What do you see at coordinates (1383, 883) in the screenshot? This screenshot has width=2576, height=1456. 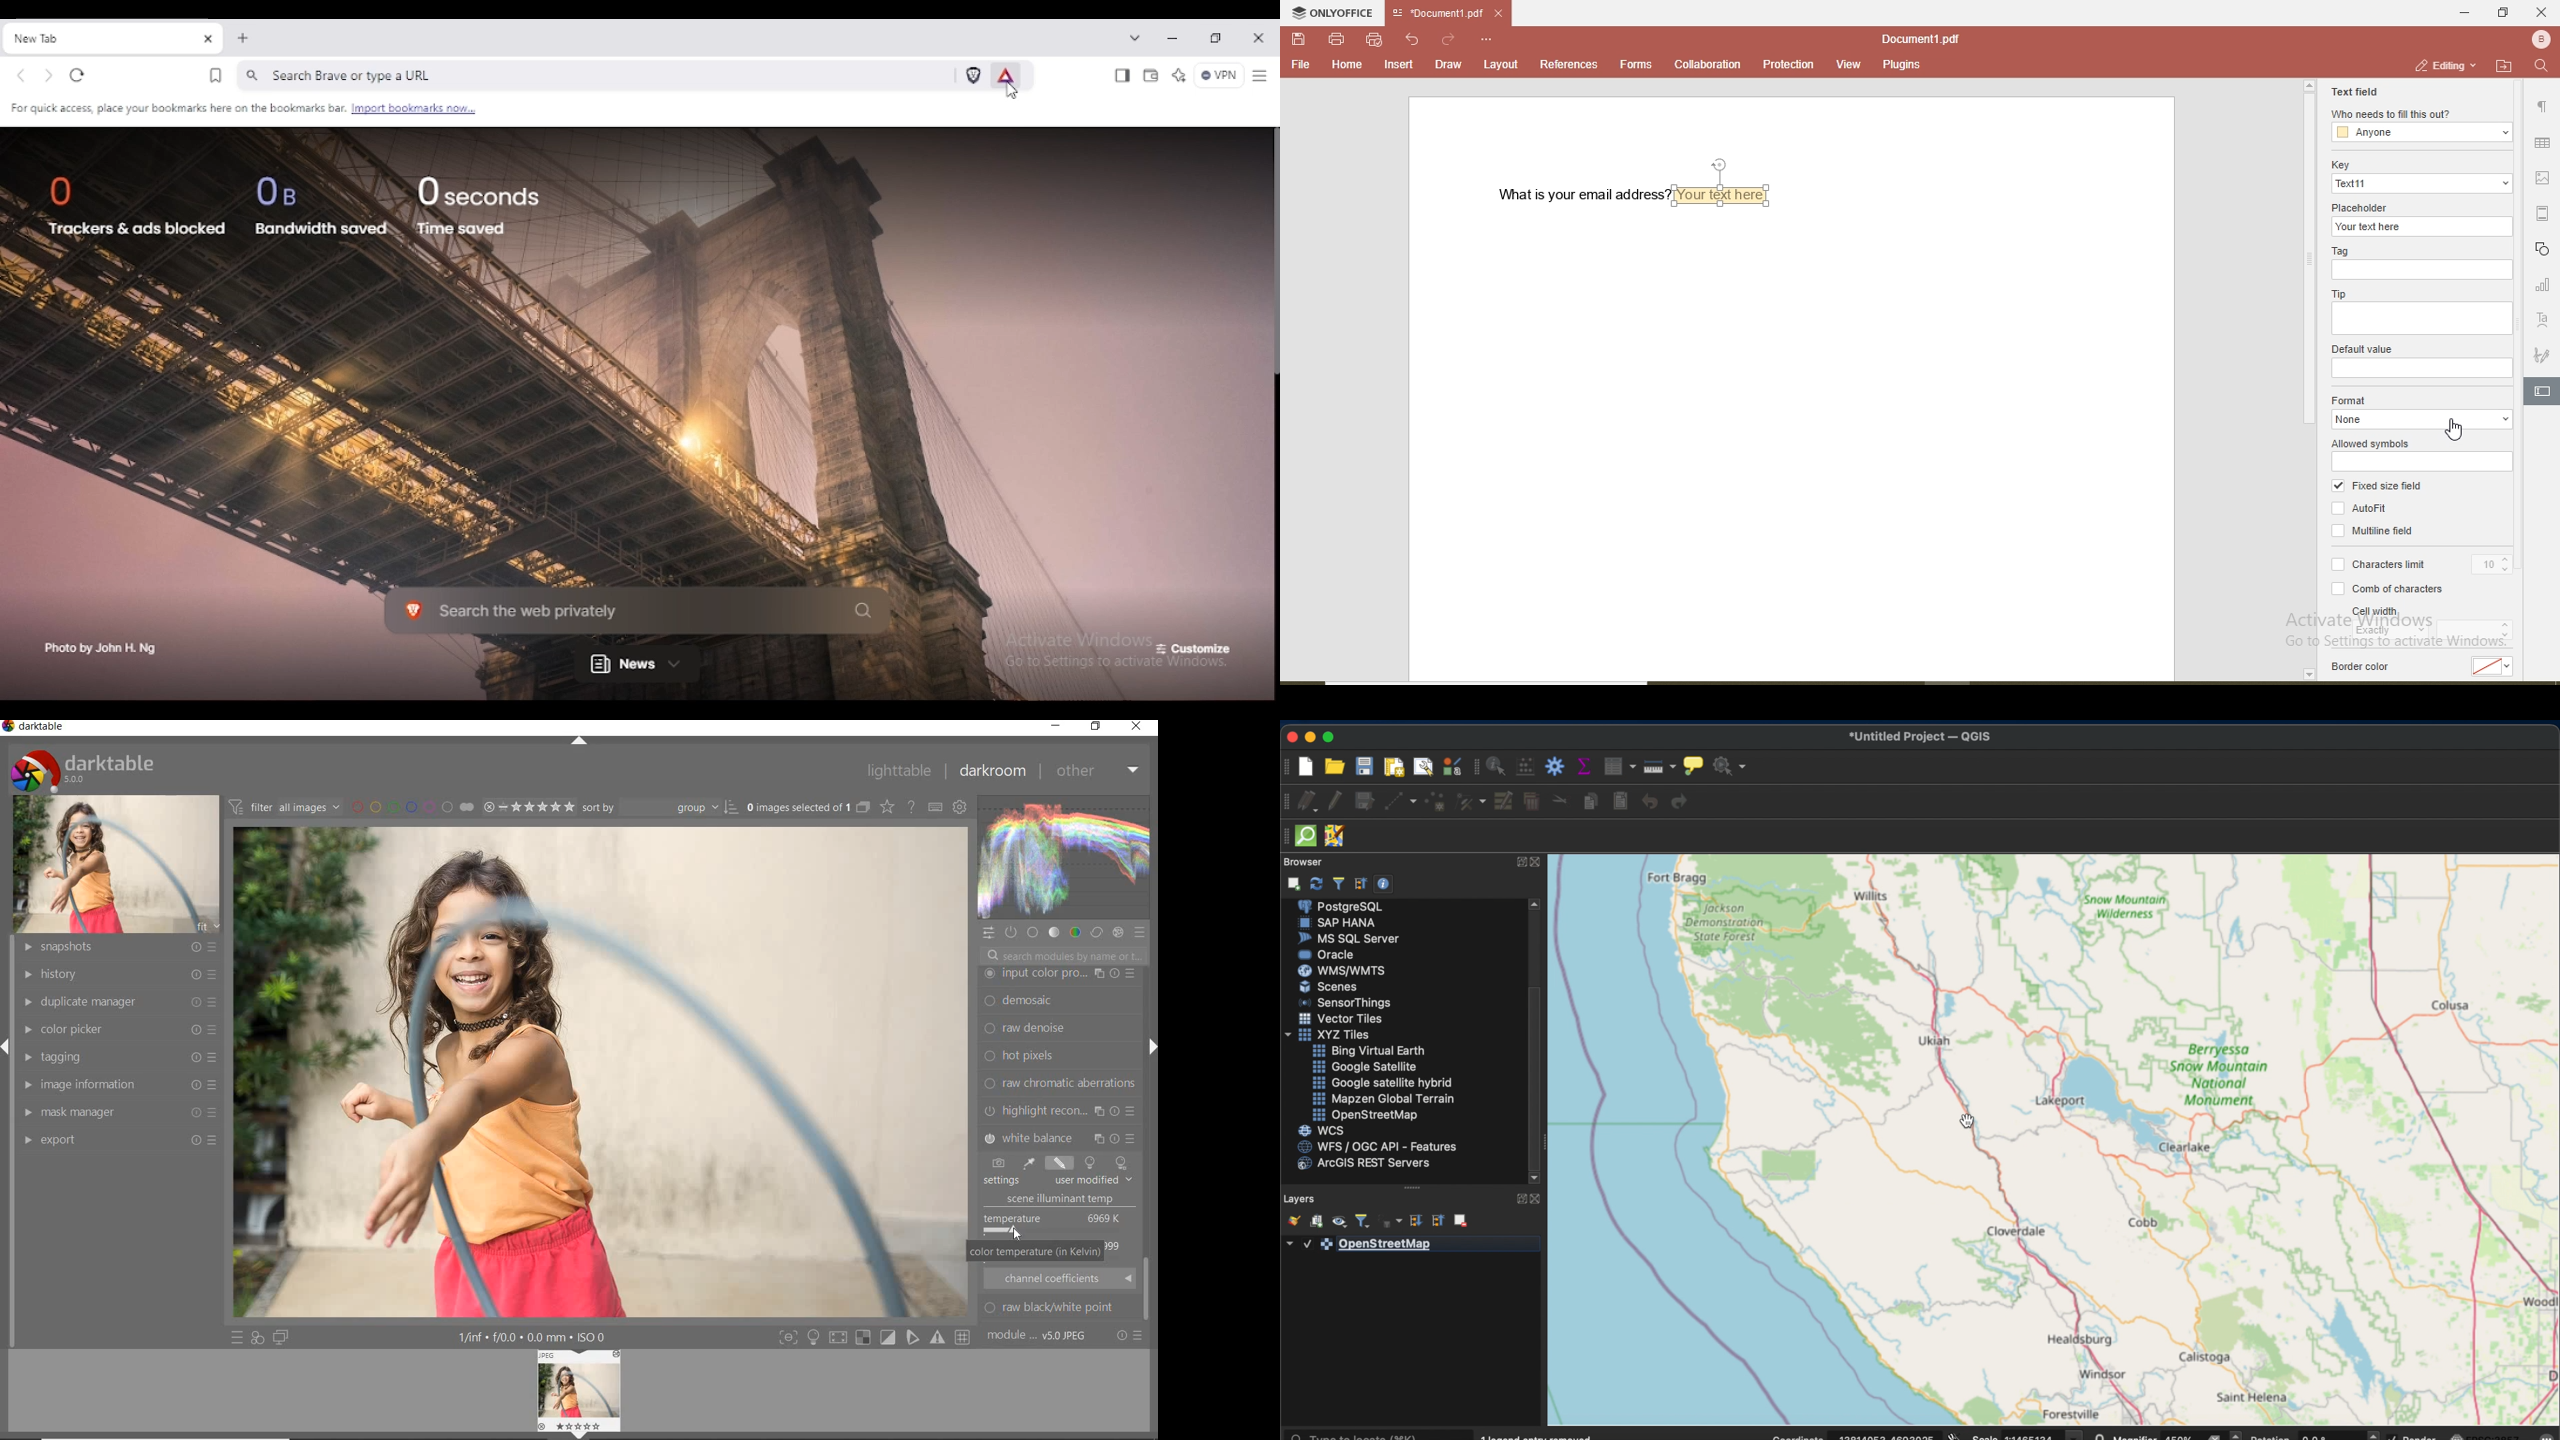 I see `enable/ disable properties widget` at bounding box center [1383, 883].